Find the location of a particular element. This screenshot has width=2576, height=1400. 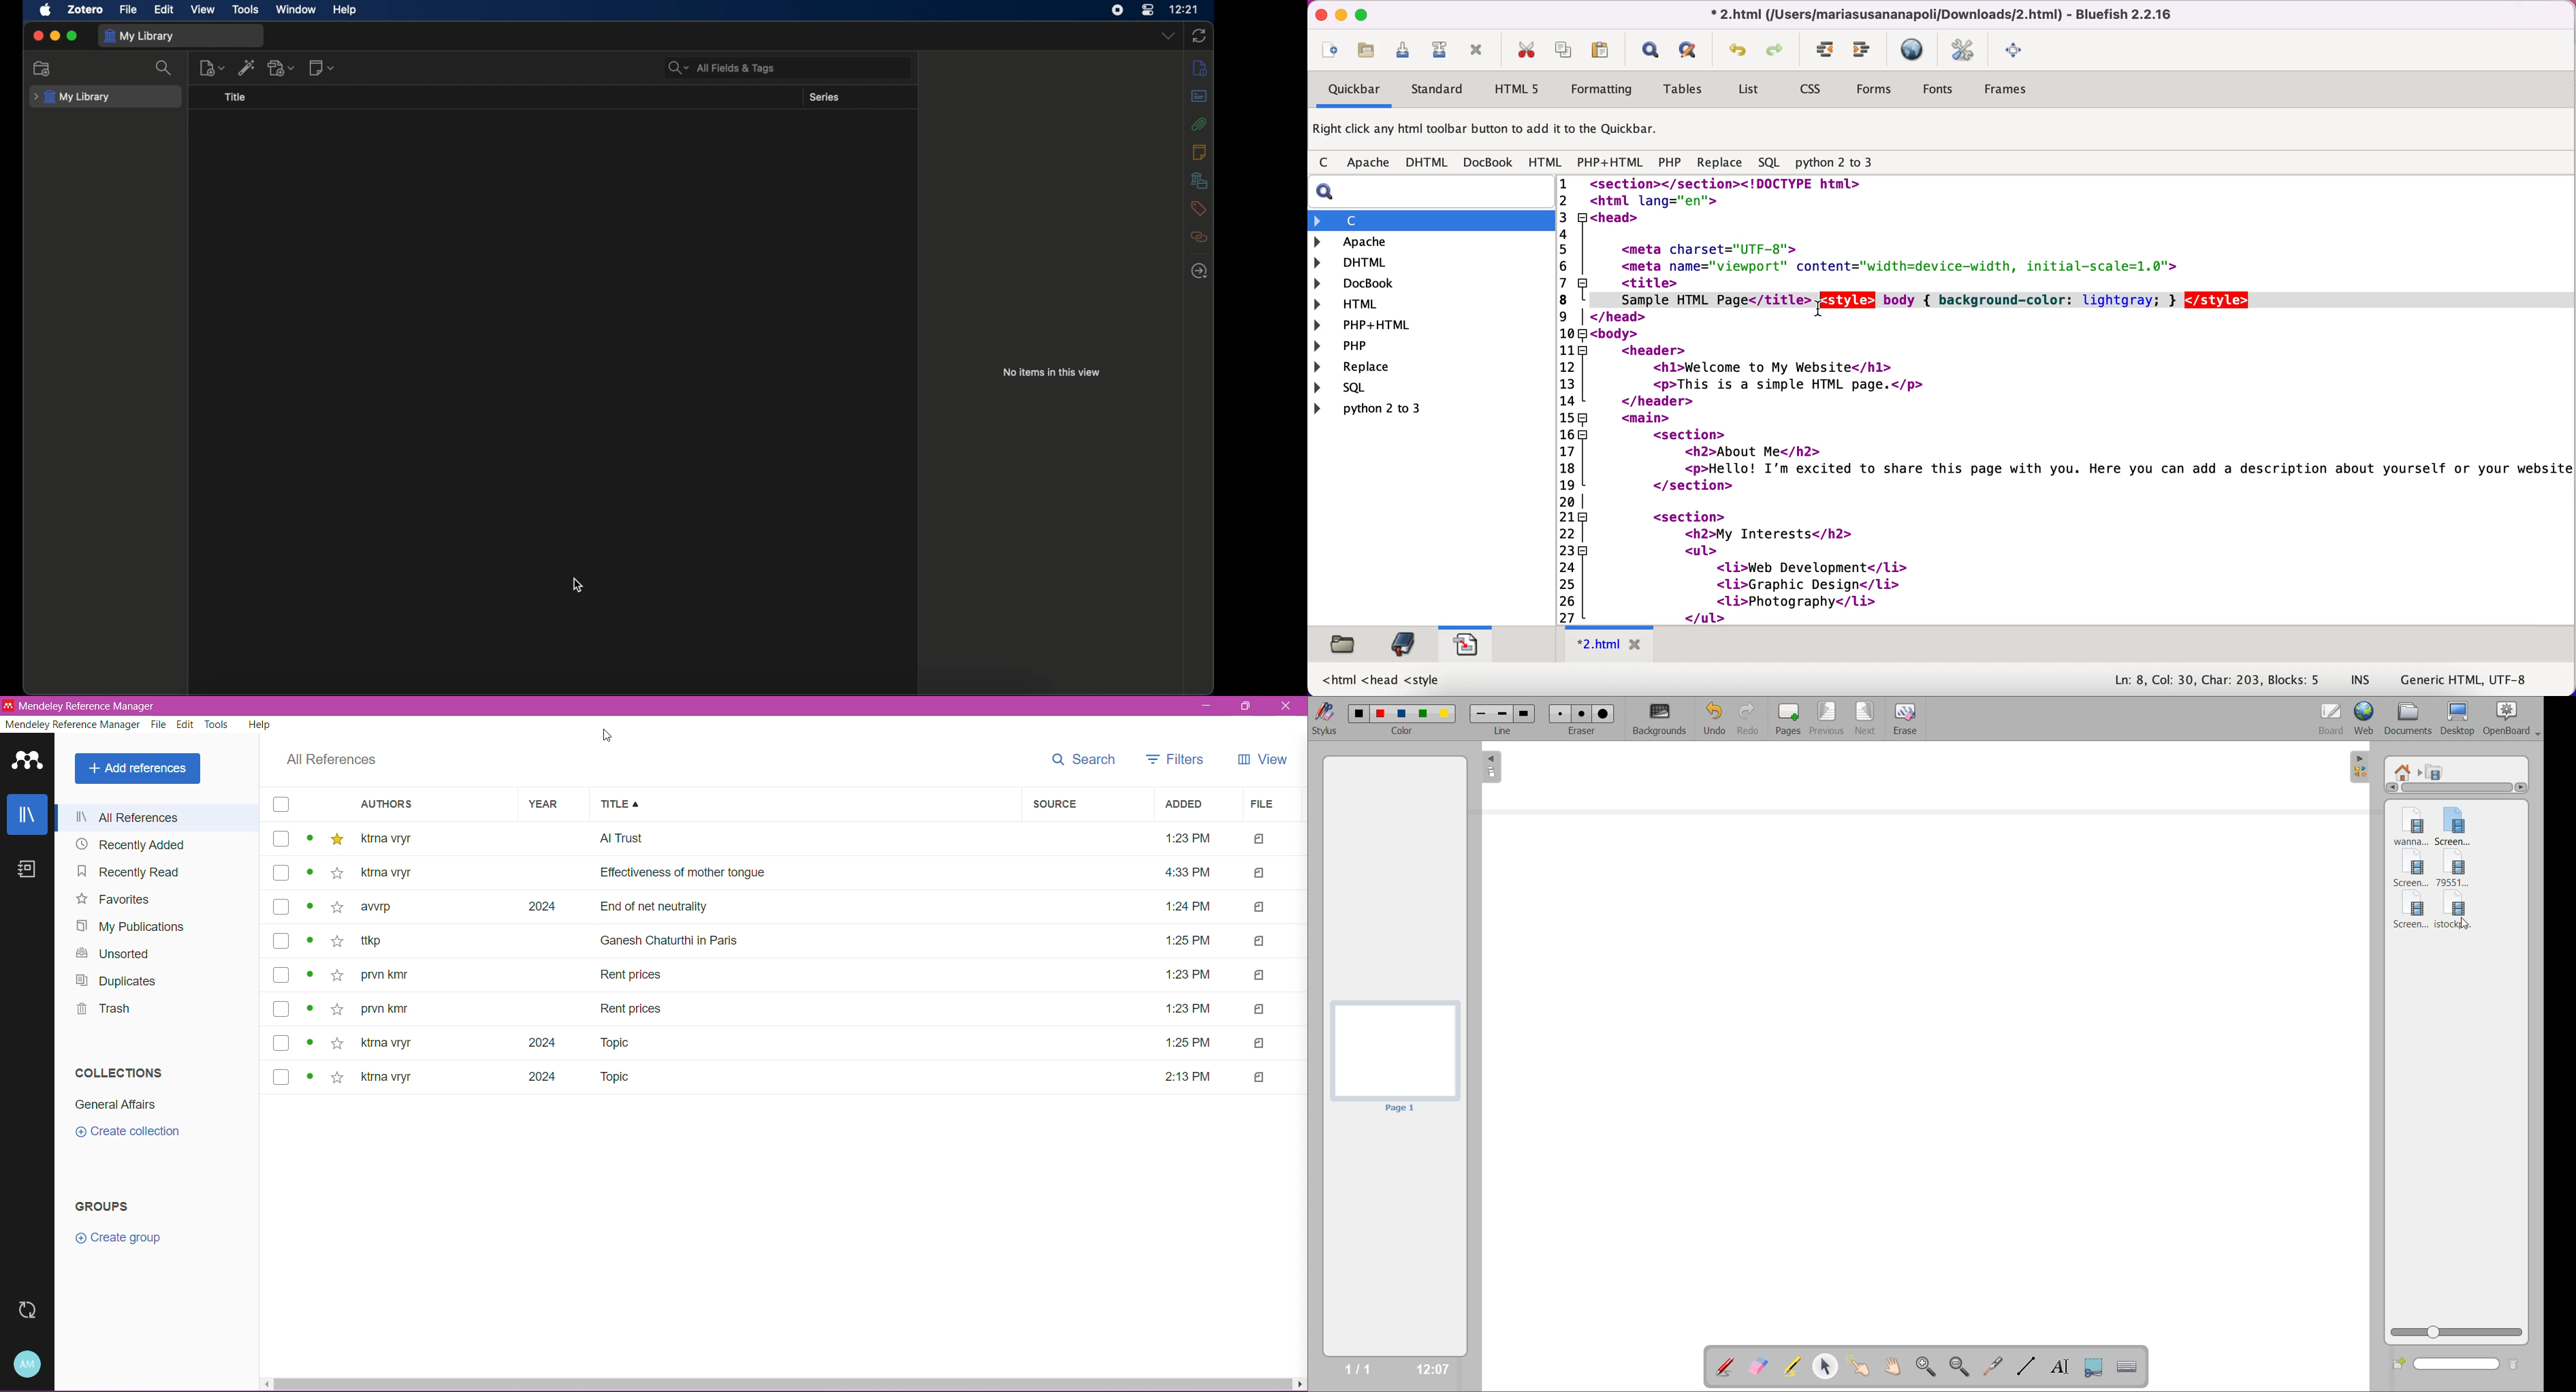

Help is located at coordinates (256, 723).